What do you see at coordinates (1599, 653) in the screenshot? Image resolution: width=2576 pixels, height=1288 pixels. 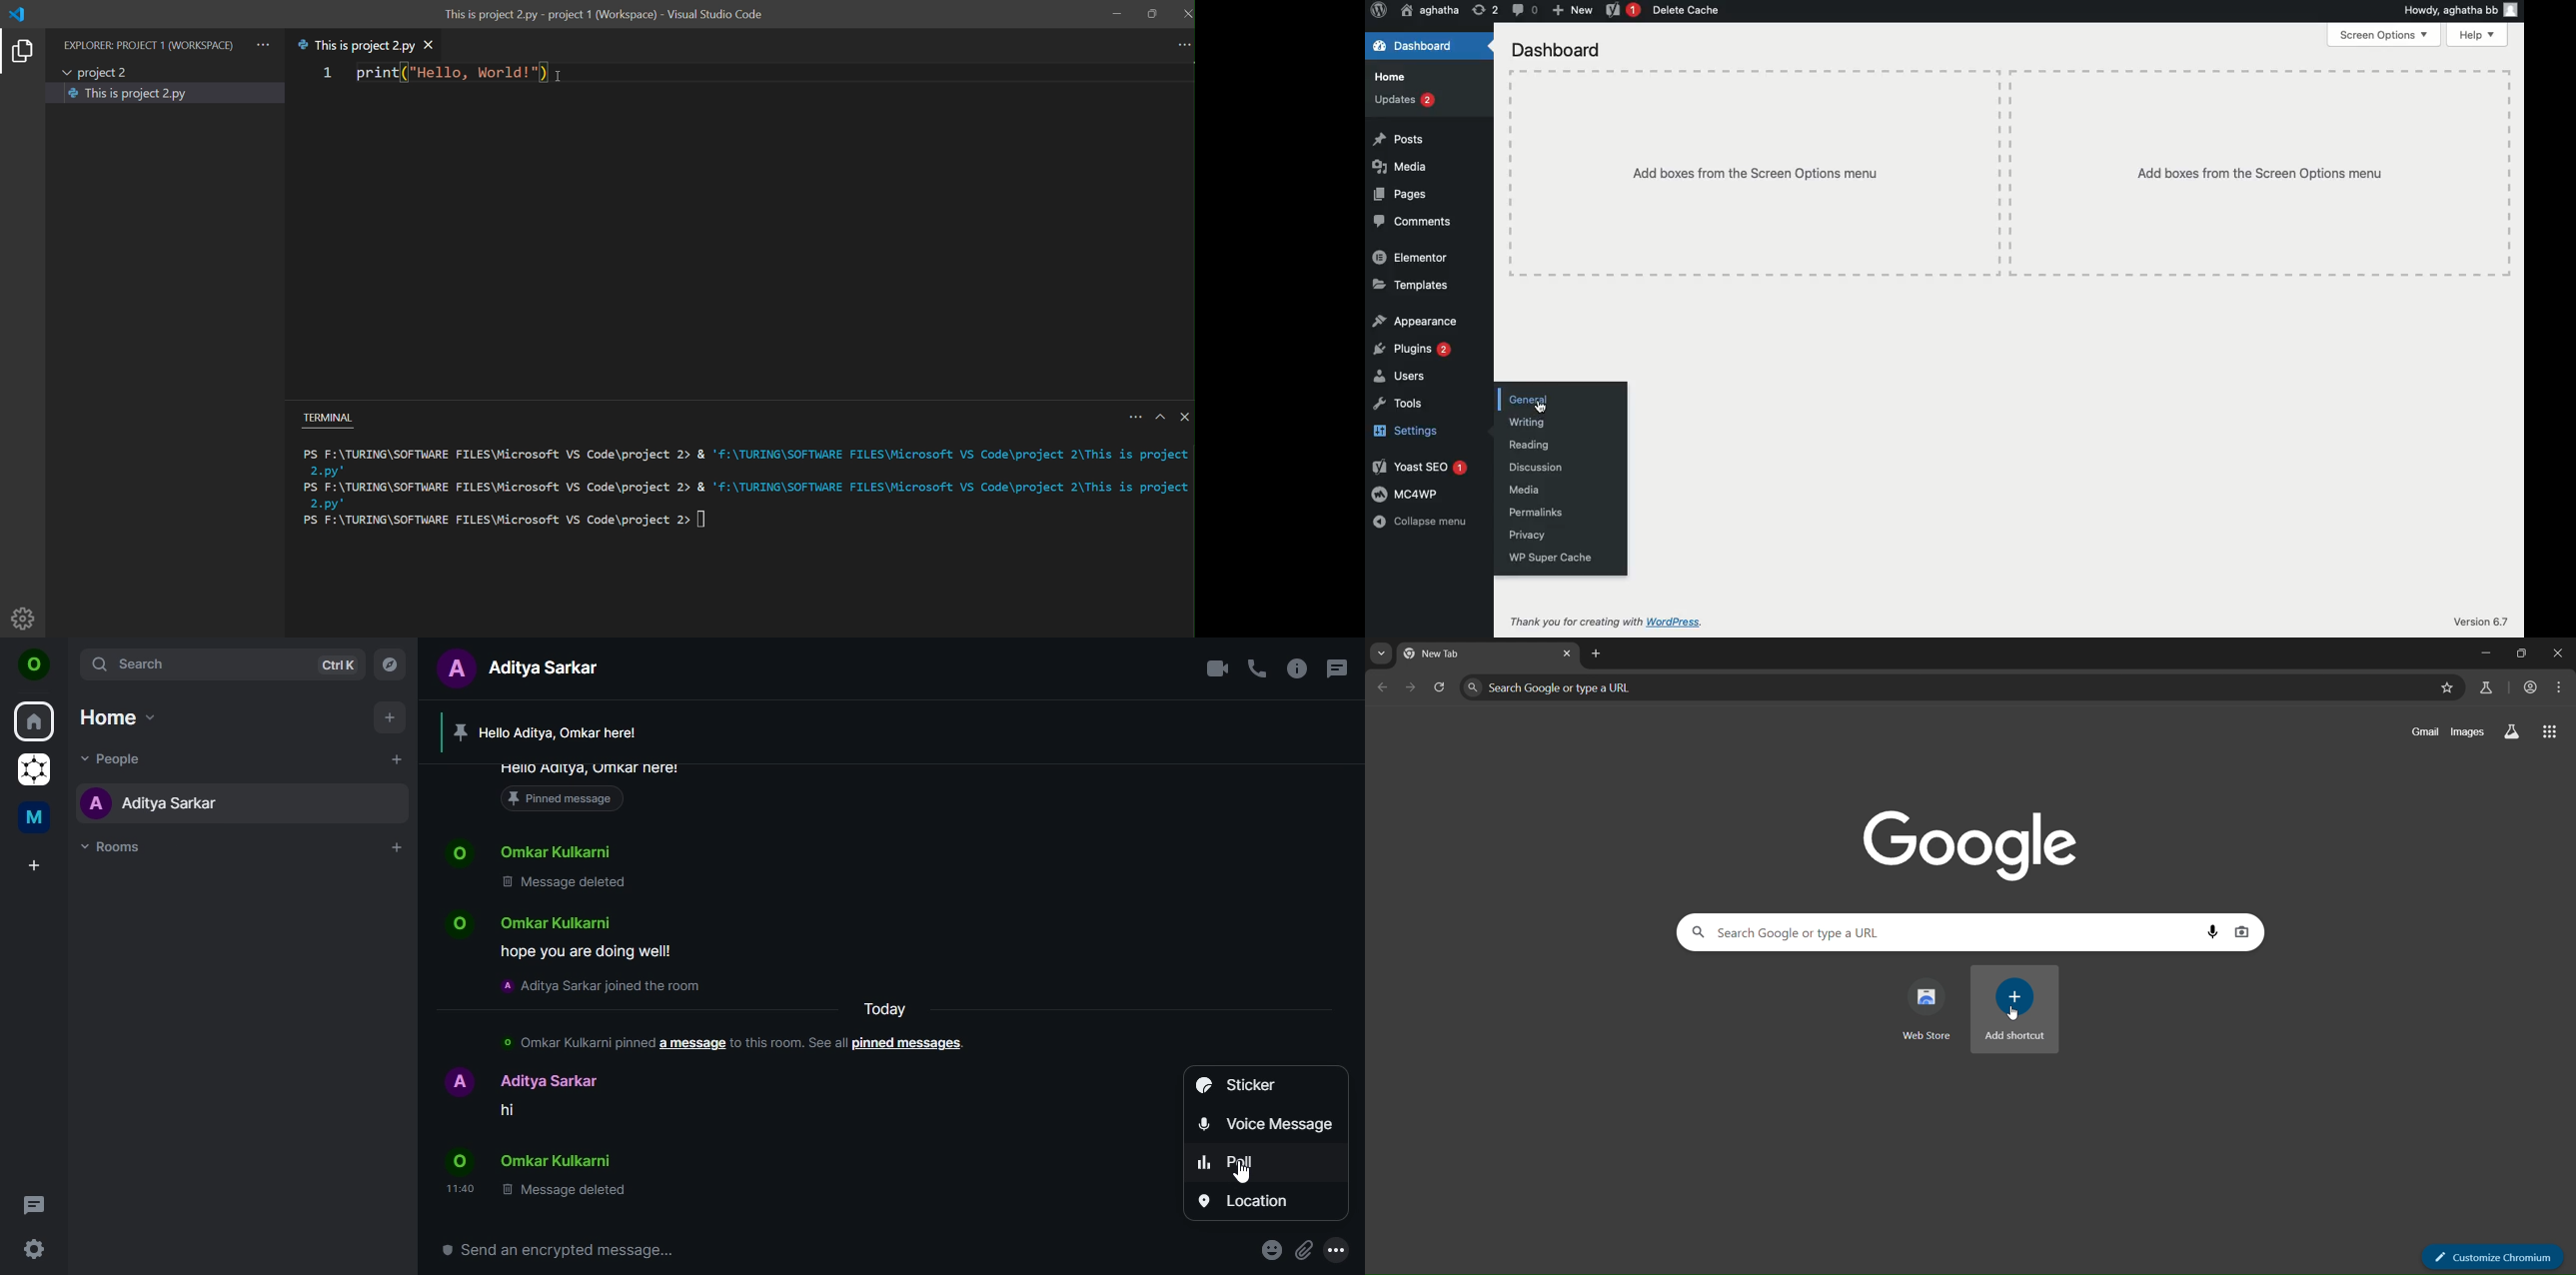 I see `new tab` at bounding box center [1599, 653].